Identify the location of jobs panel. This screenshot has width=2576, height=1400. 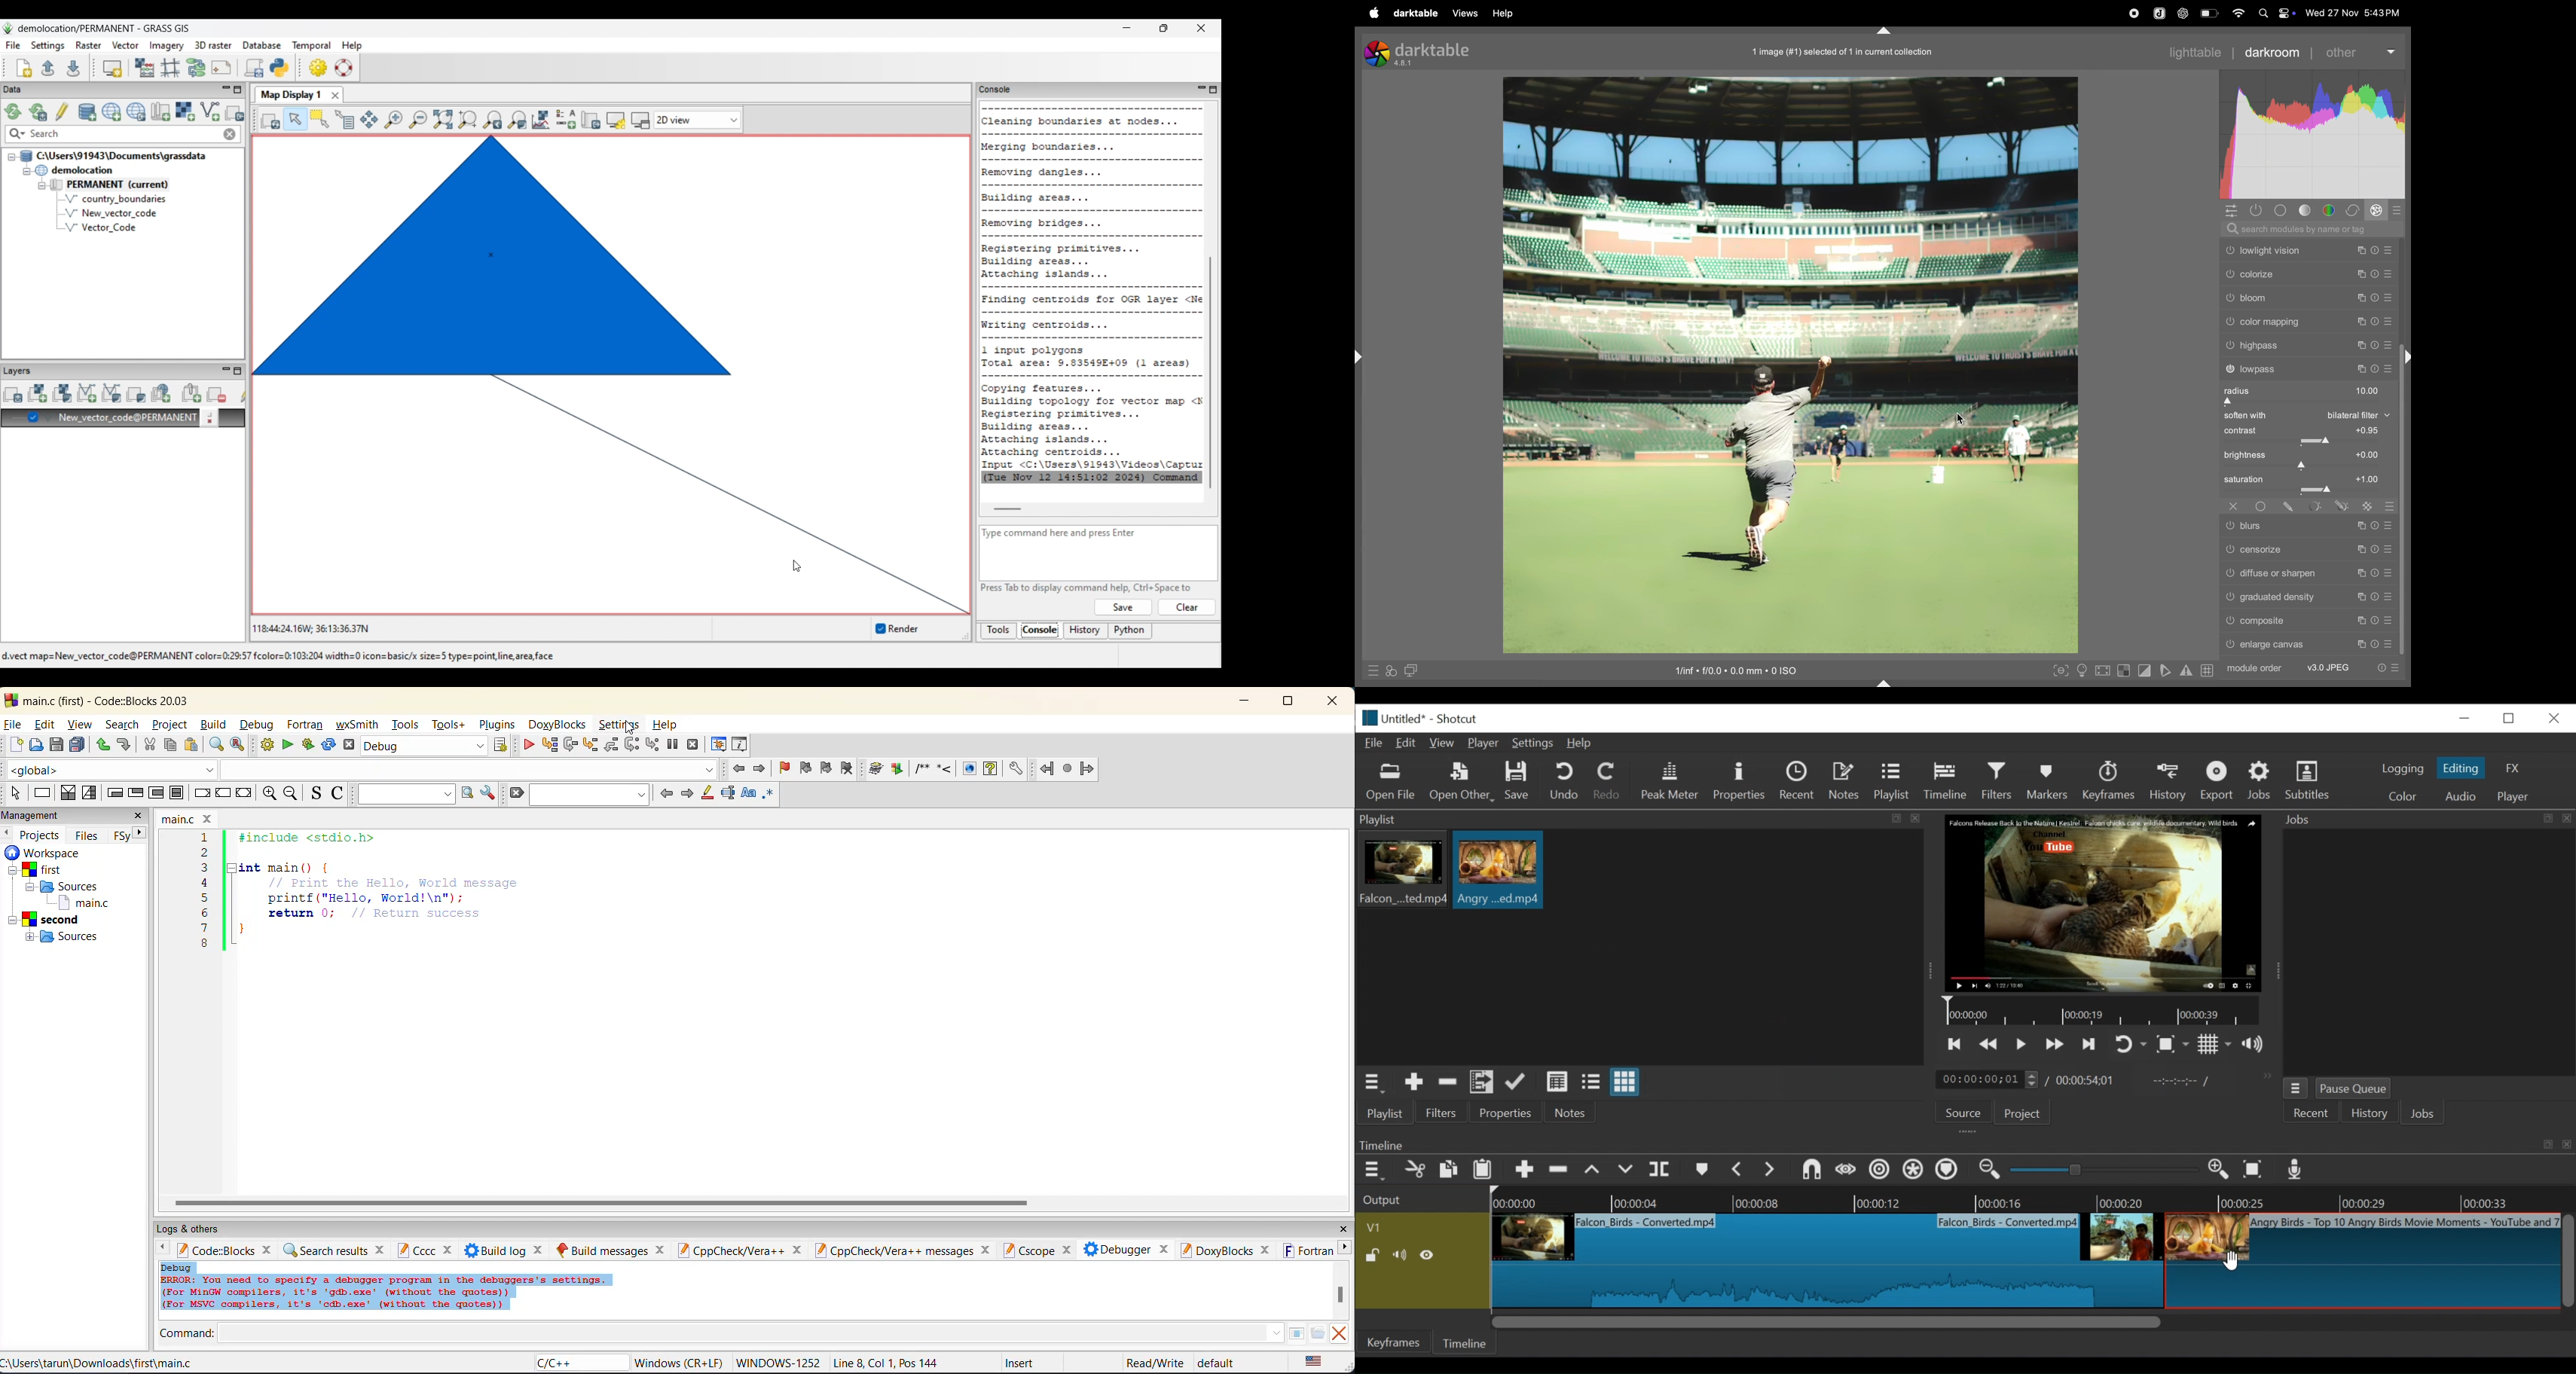
(2429, 952).